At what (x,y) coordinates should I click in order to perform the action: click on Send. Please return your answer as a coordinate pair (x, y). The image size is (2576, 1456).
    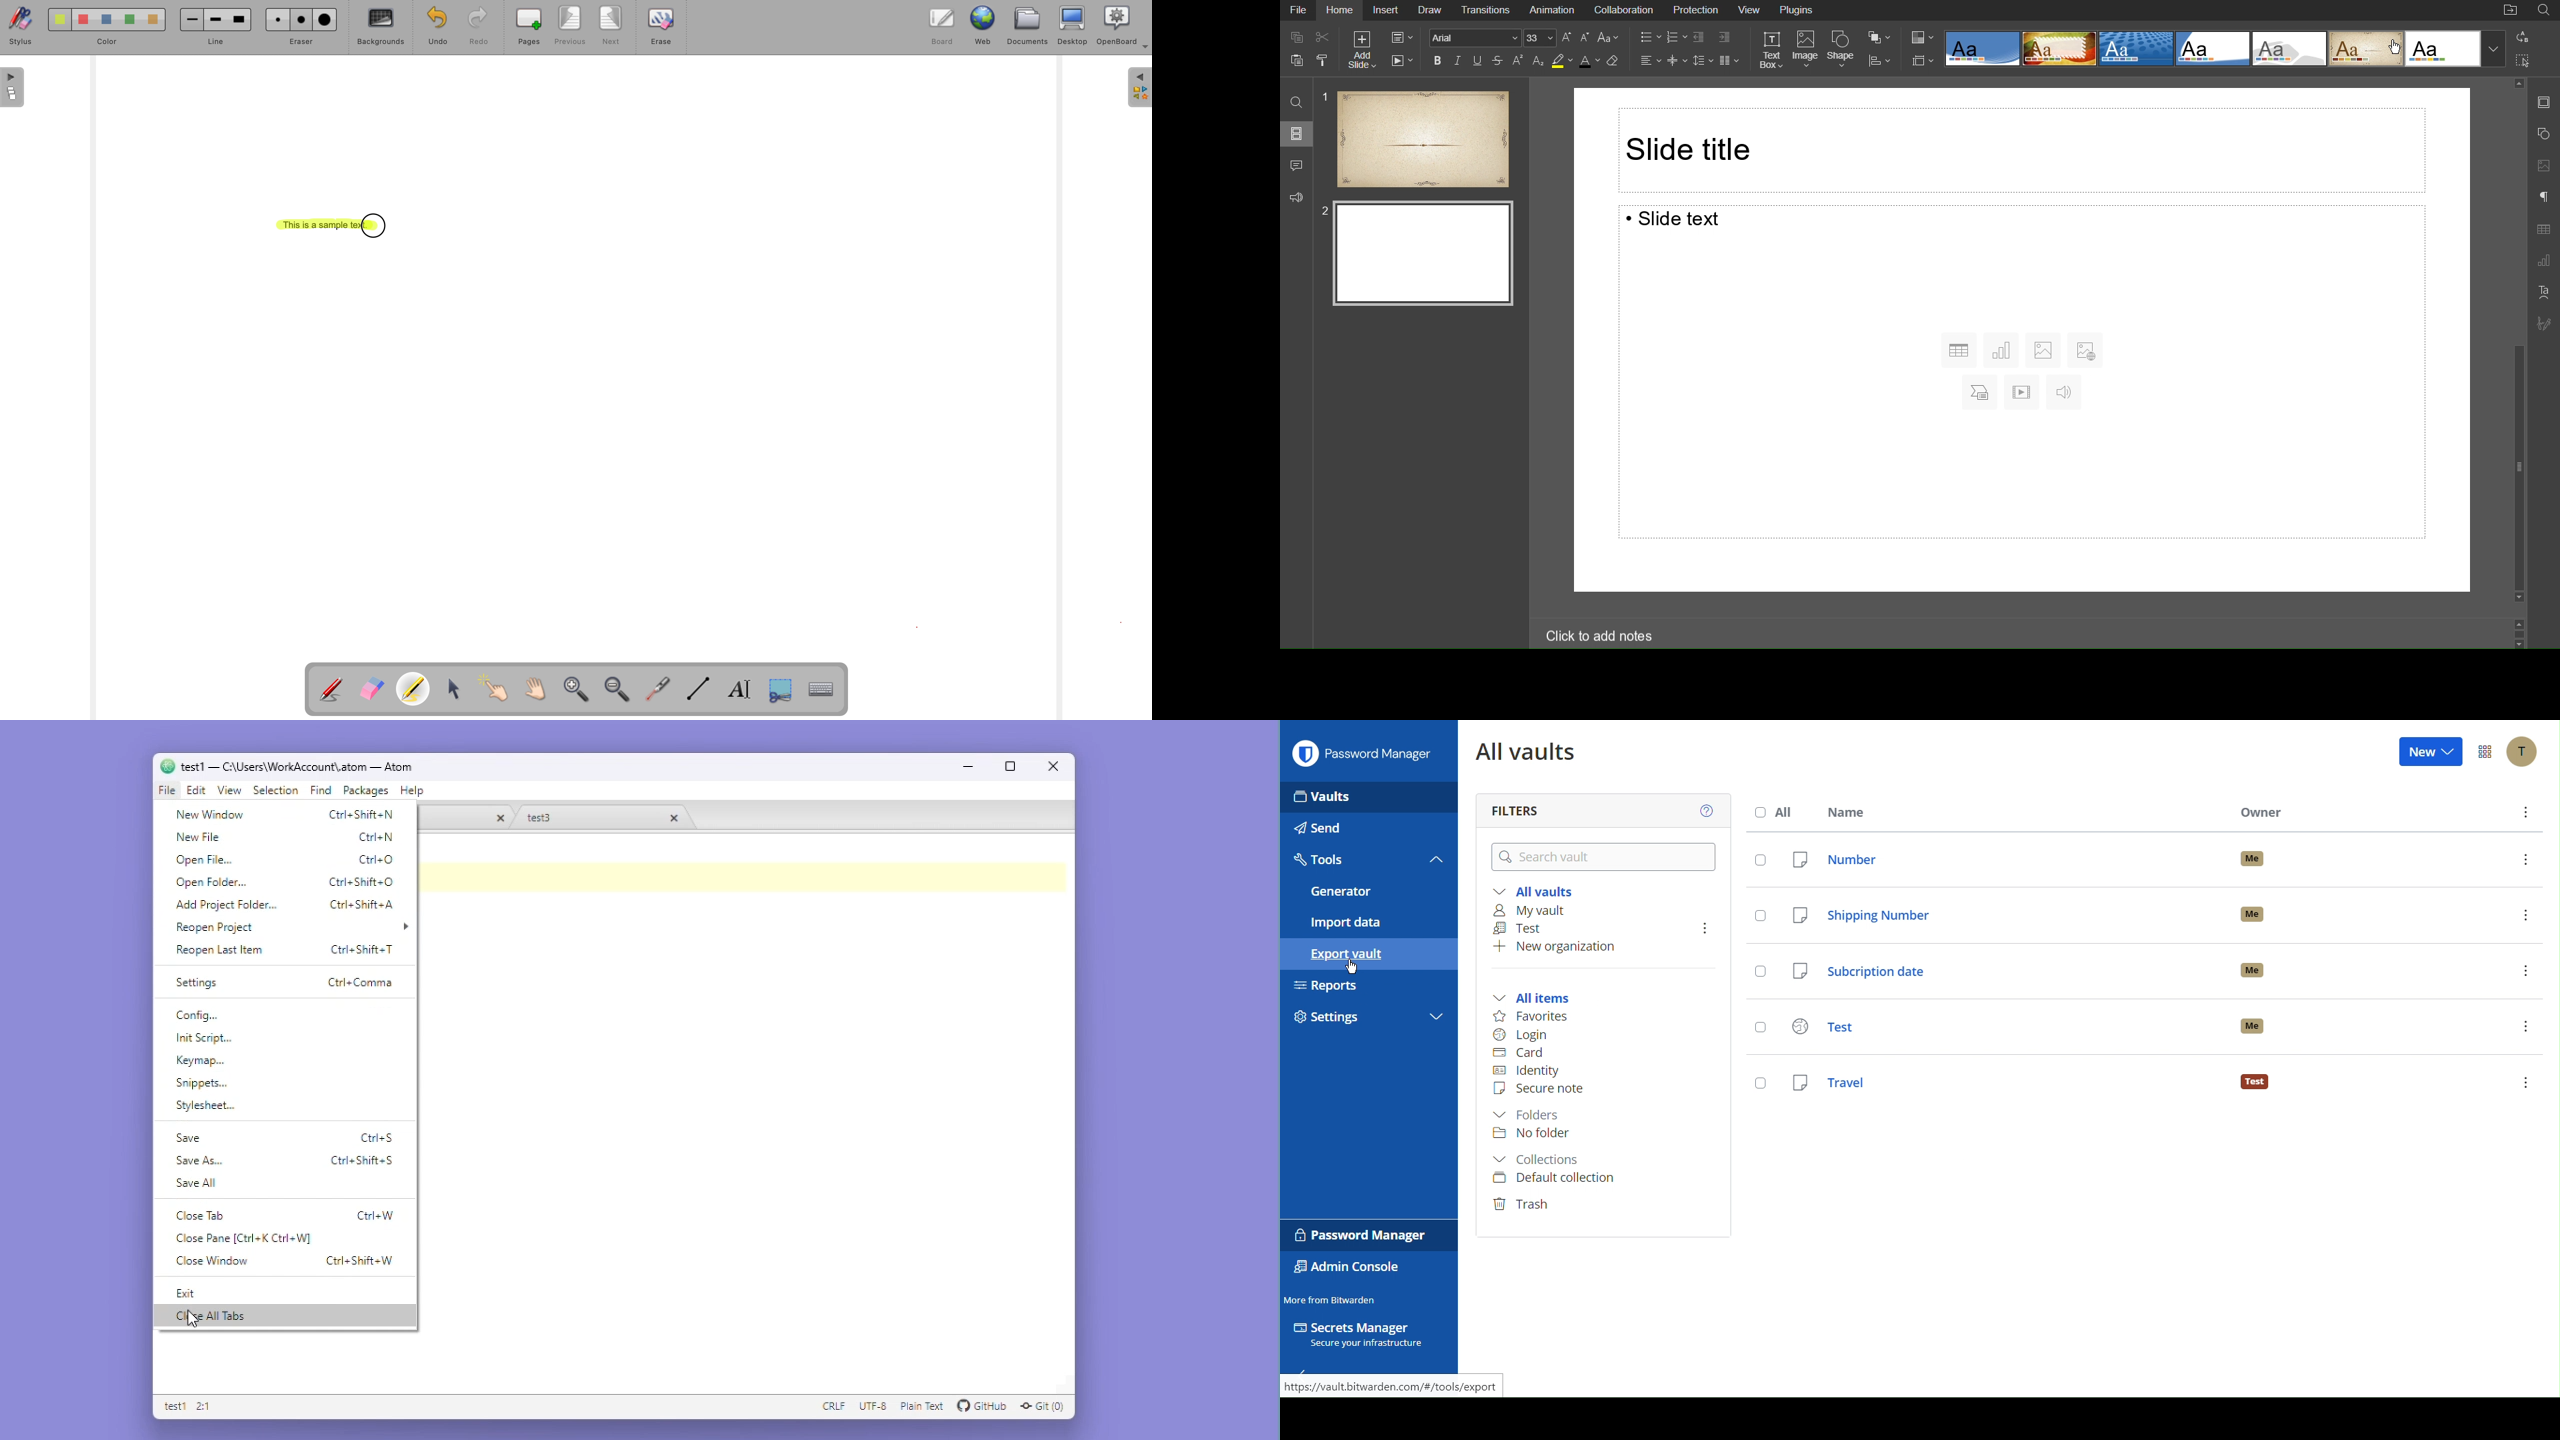
    Looking at the image, I should click on (1369, 829).